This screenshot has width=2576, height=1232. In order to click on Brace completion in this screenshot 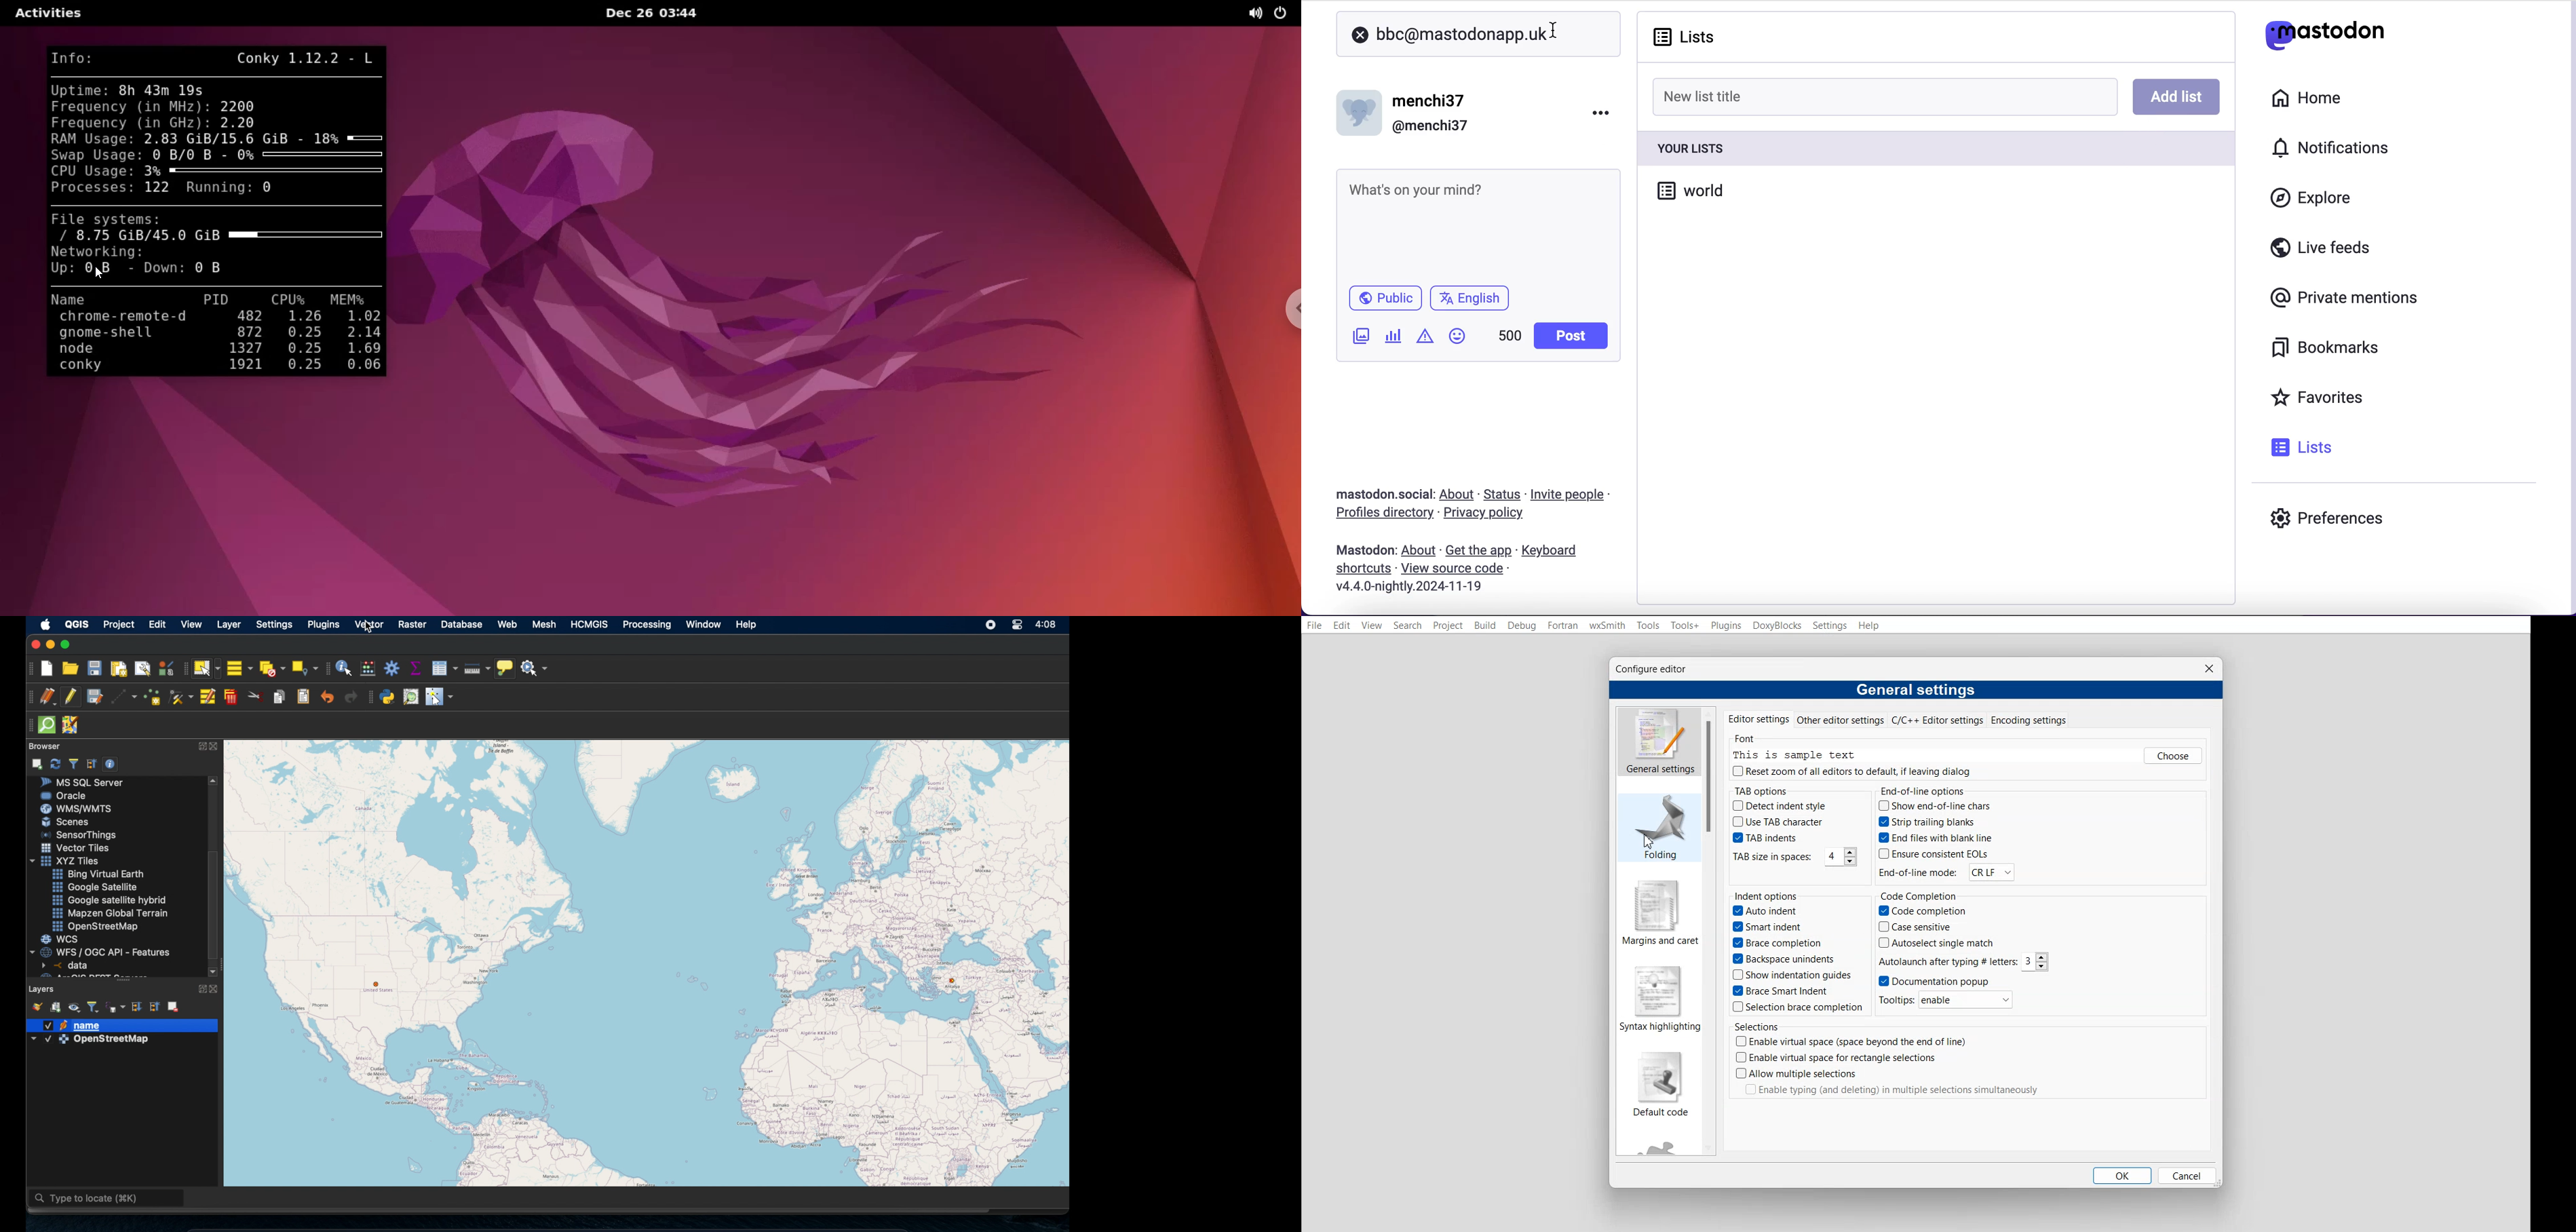, I will do `click(1780, 943)`.